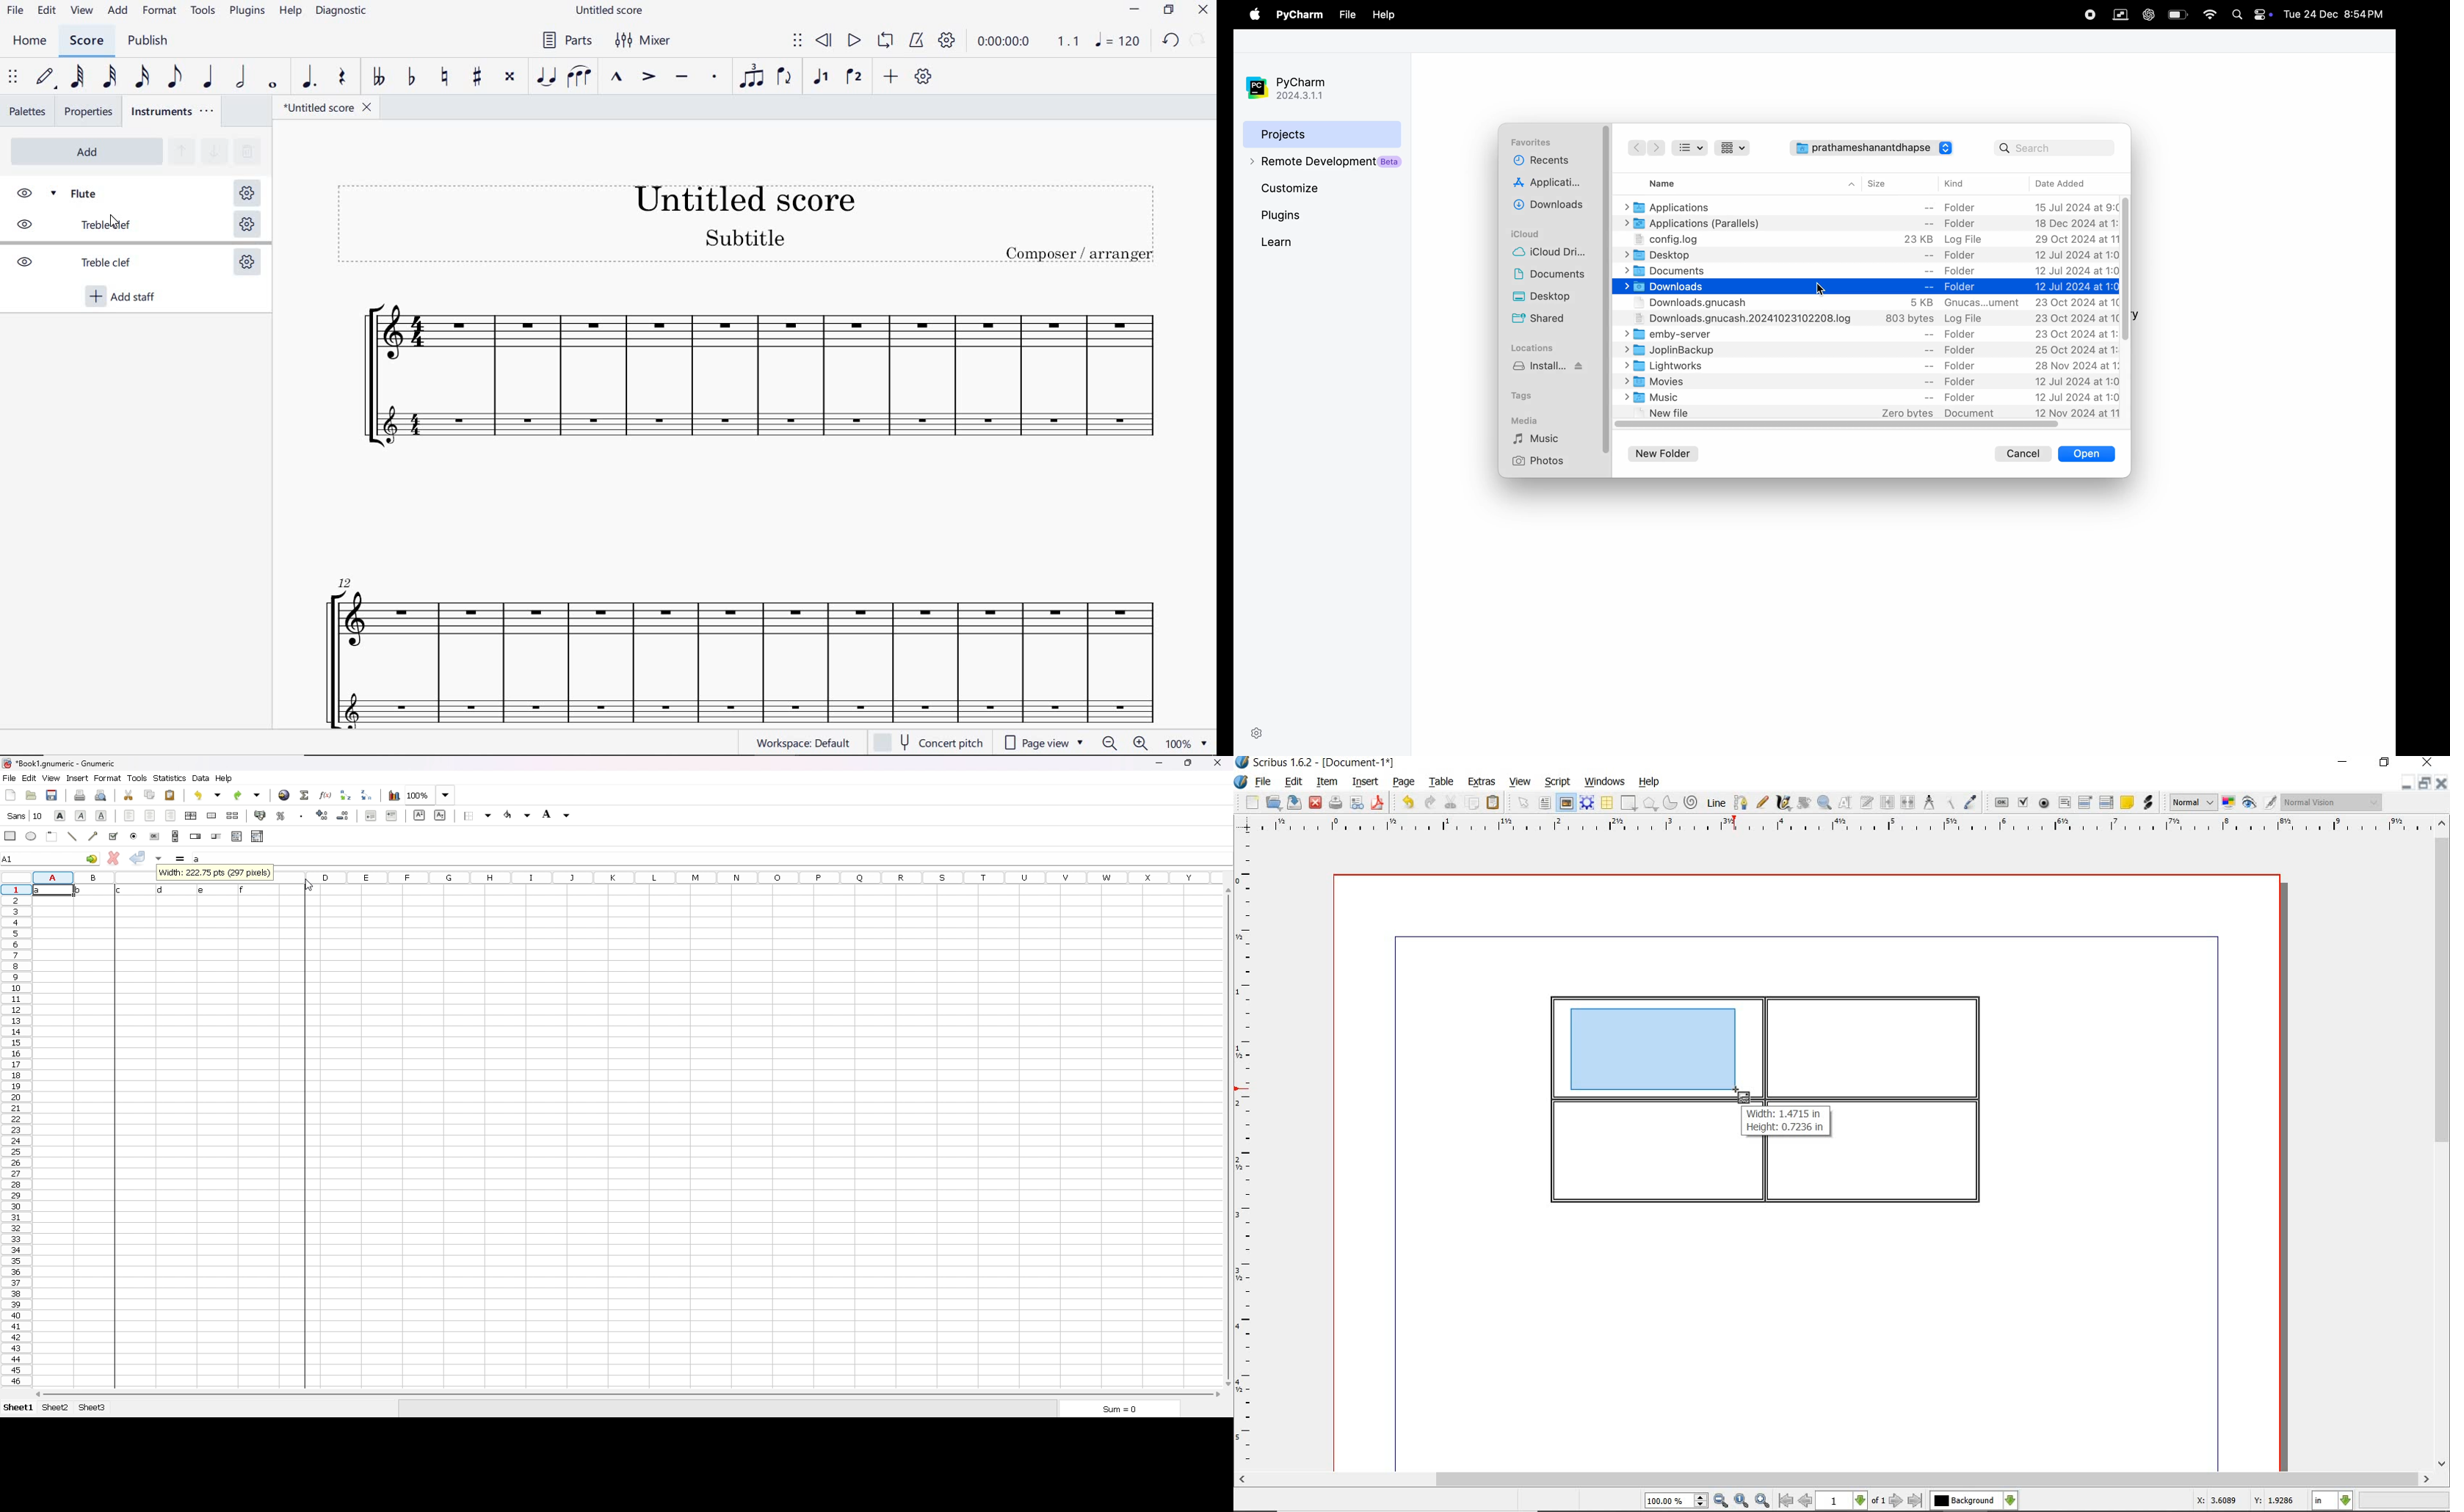 Image resolution: width=2464 pixels, height=1512 pixels. What do you see at coordinates (53, 794) in the screenshot?
I see `save` at bounding box center [53, 794].